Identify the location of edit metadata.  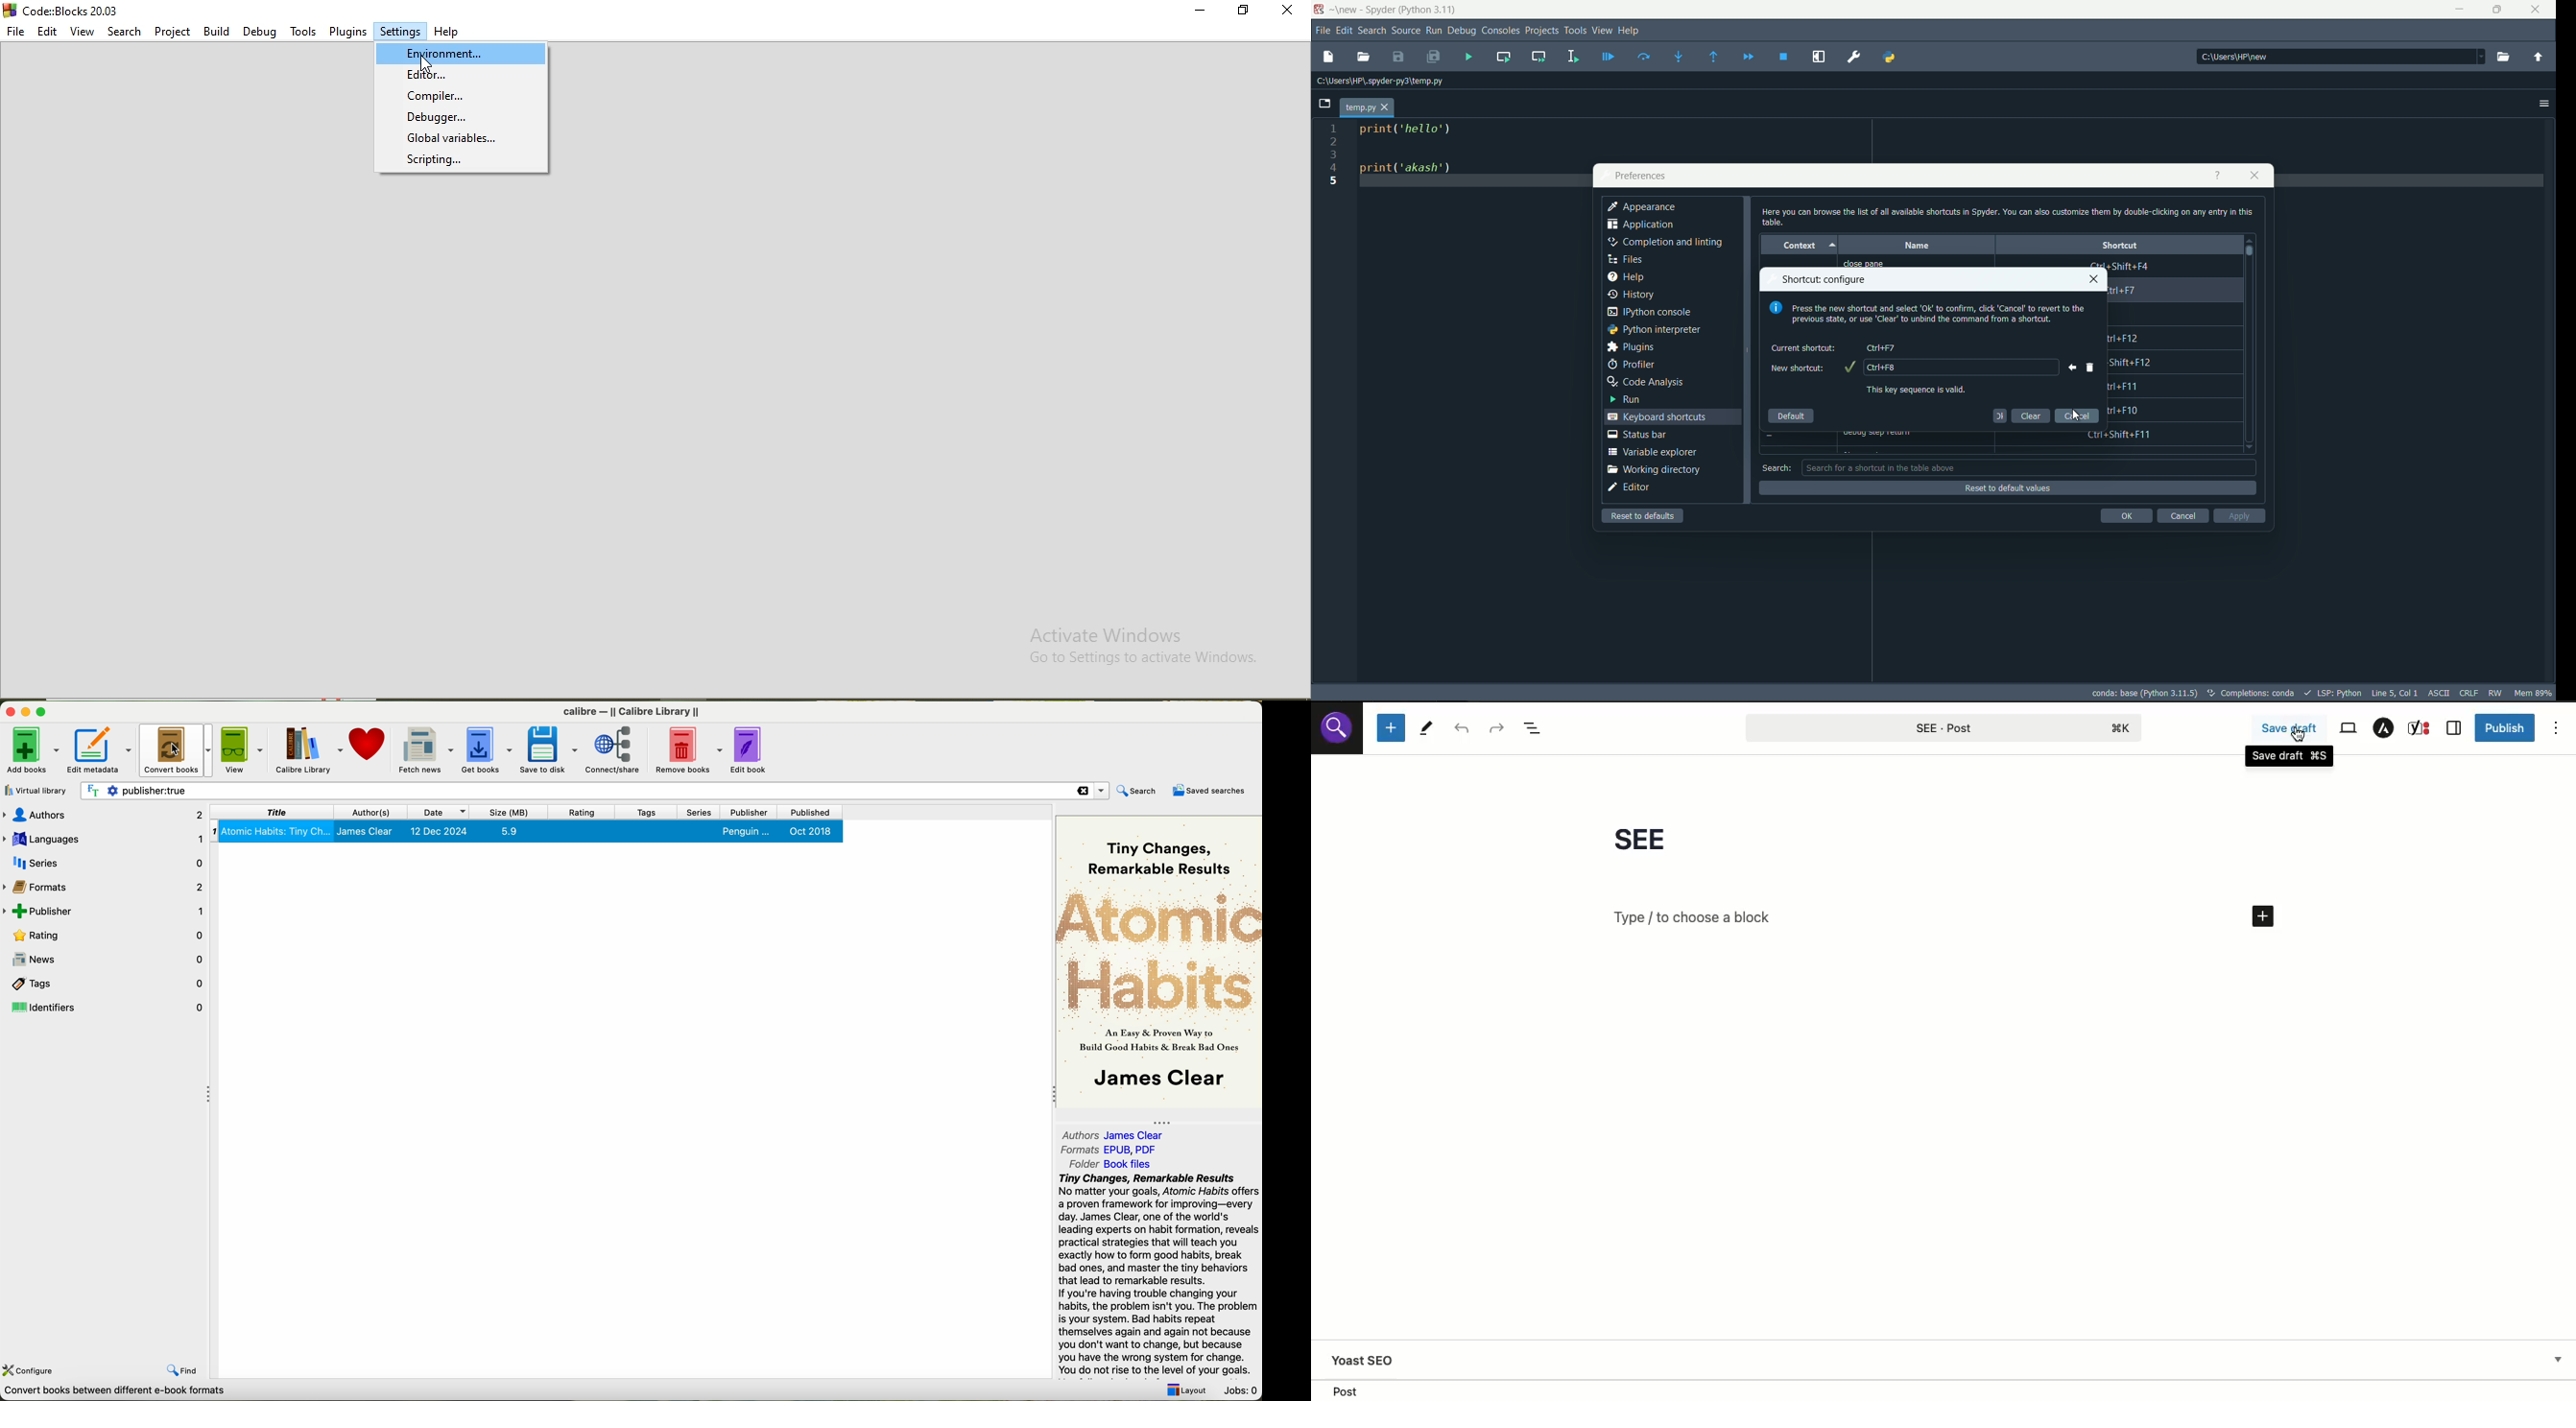
(99, 750).